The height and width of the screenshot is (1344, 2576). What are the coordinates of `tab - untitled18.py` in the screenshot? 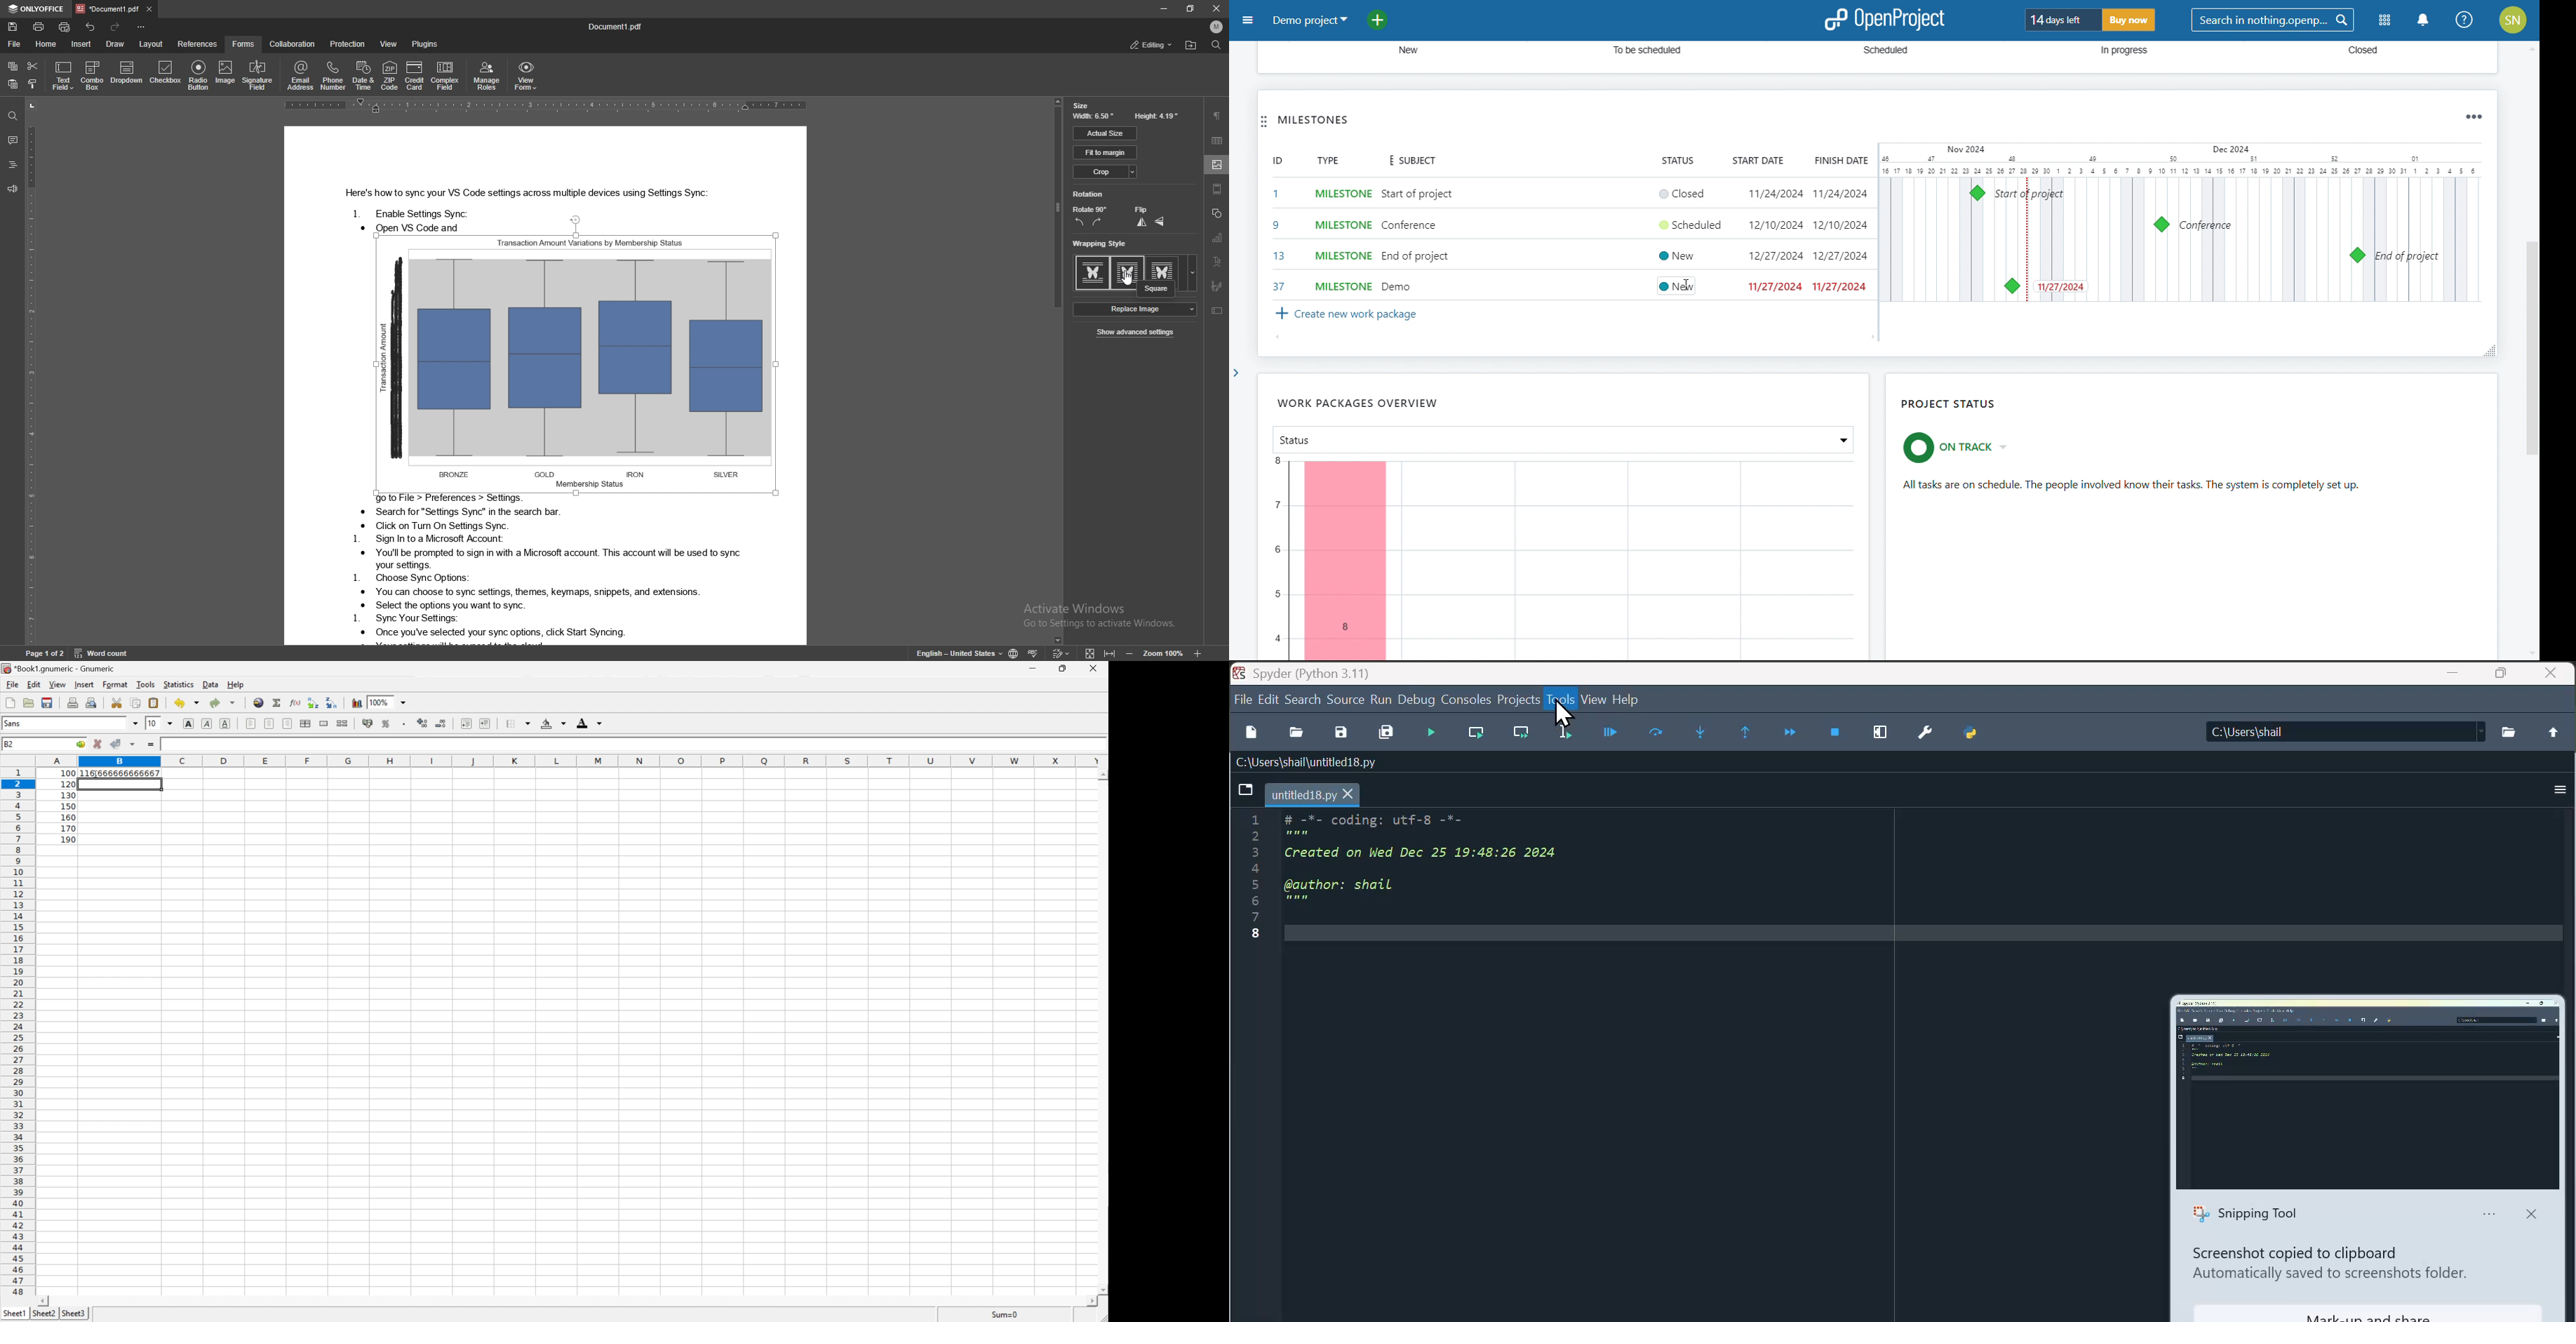 It's located at (1297, 794).